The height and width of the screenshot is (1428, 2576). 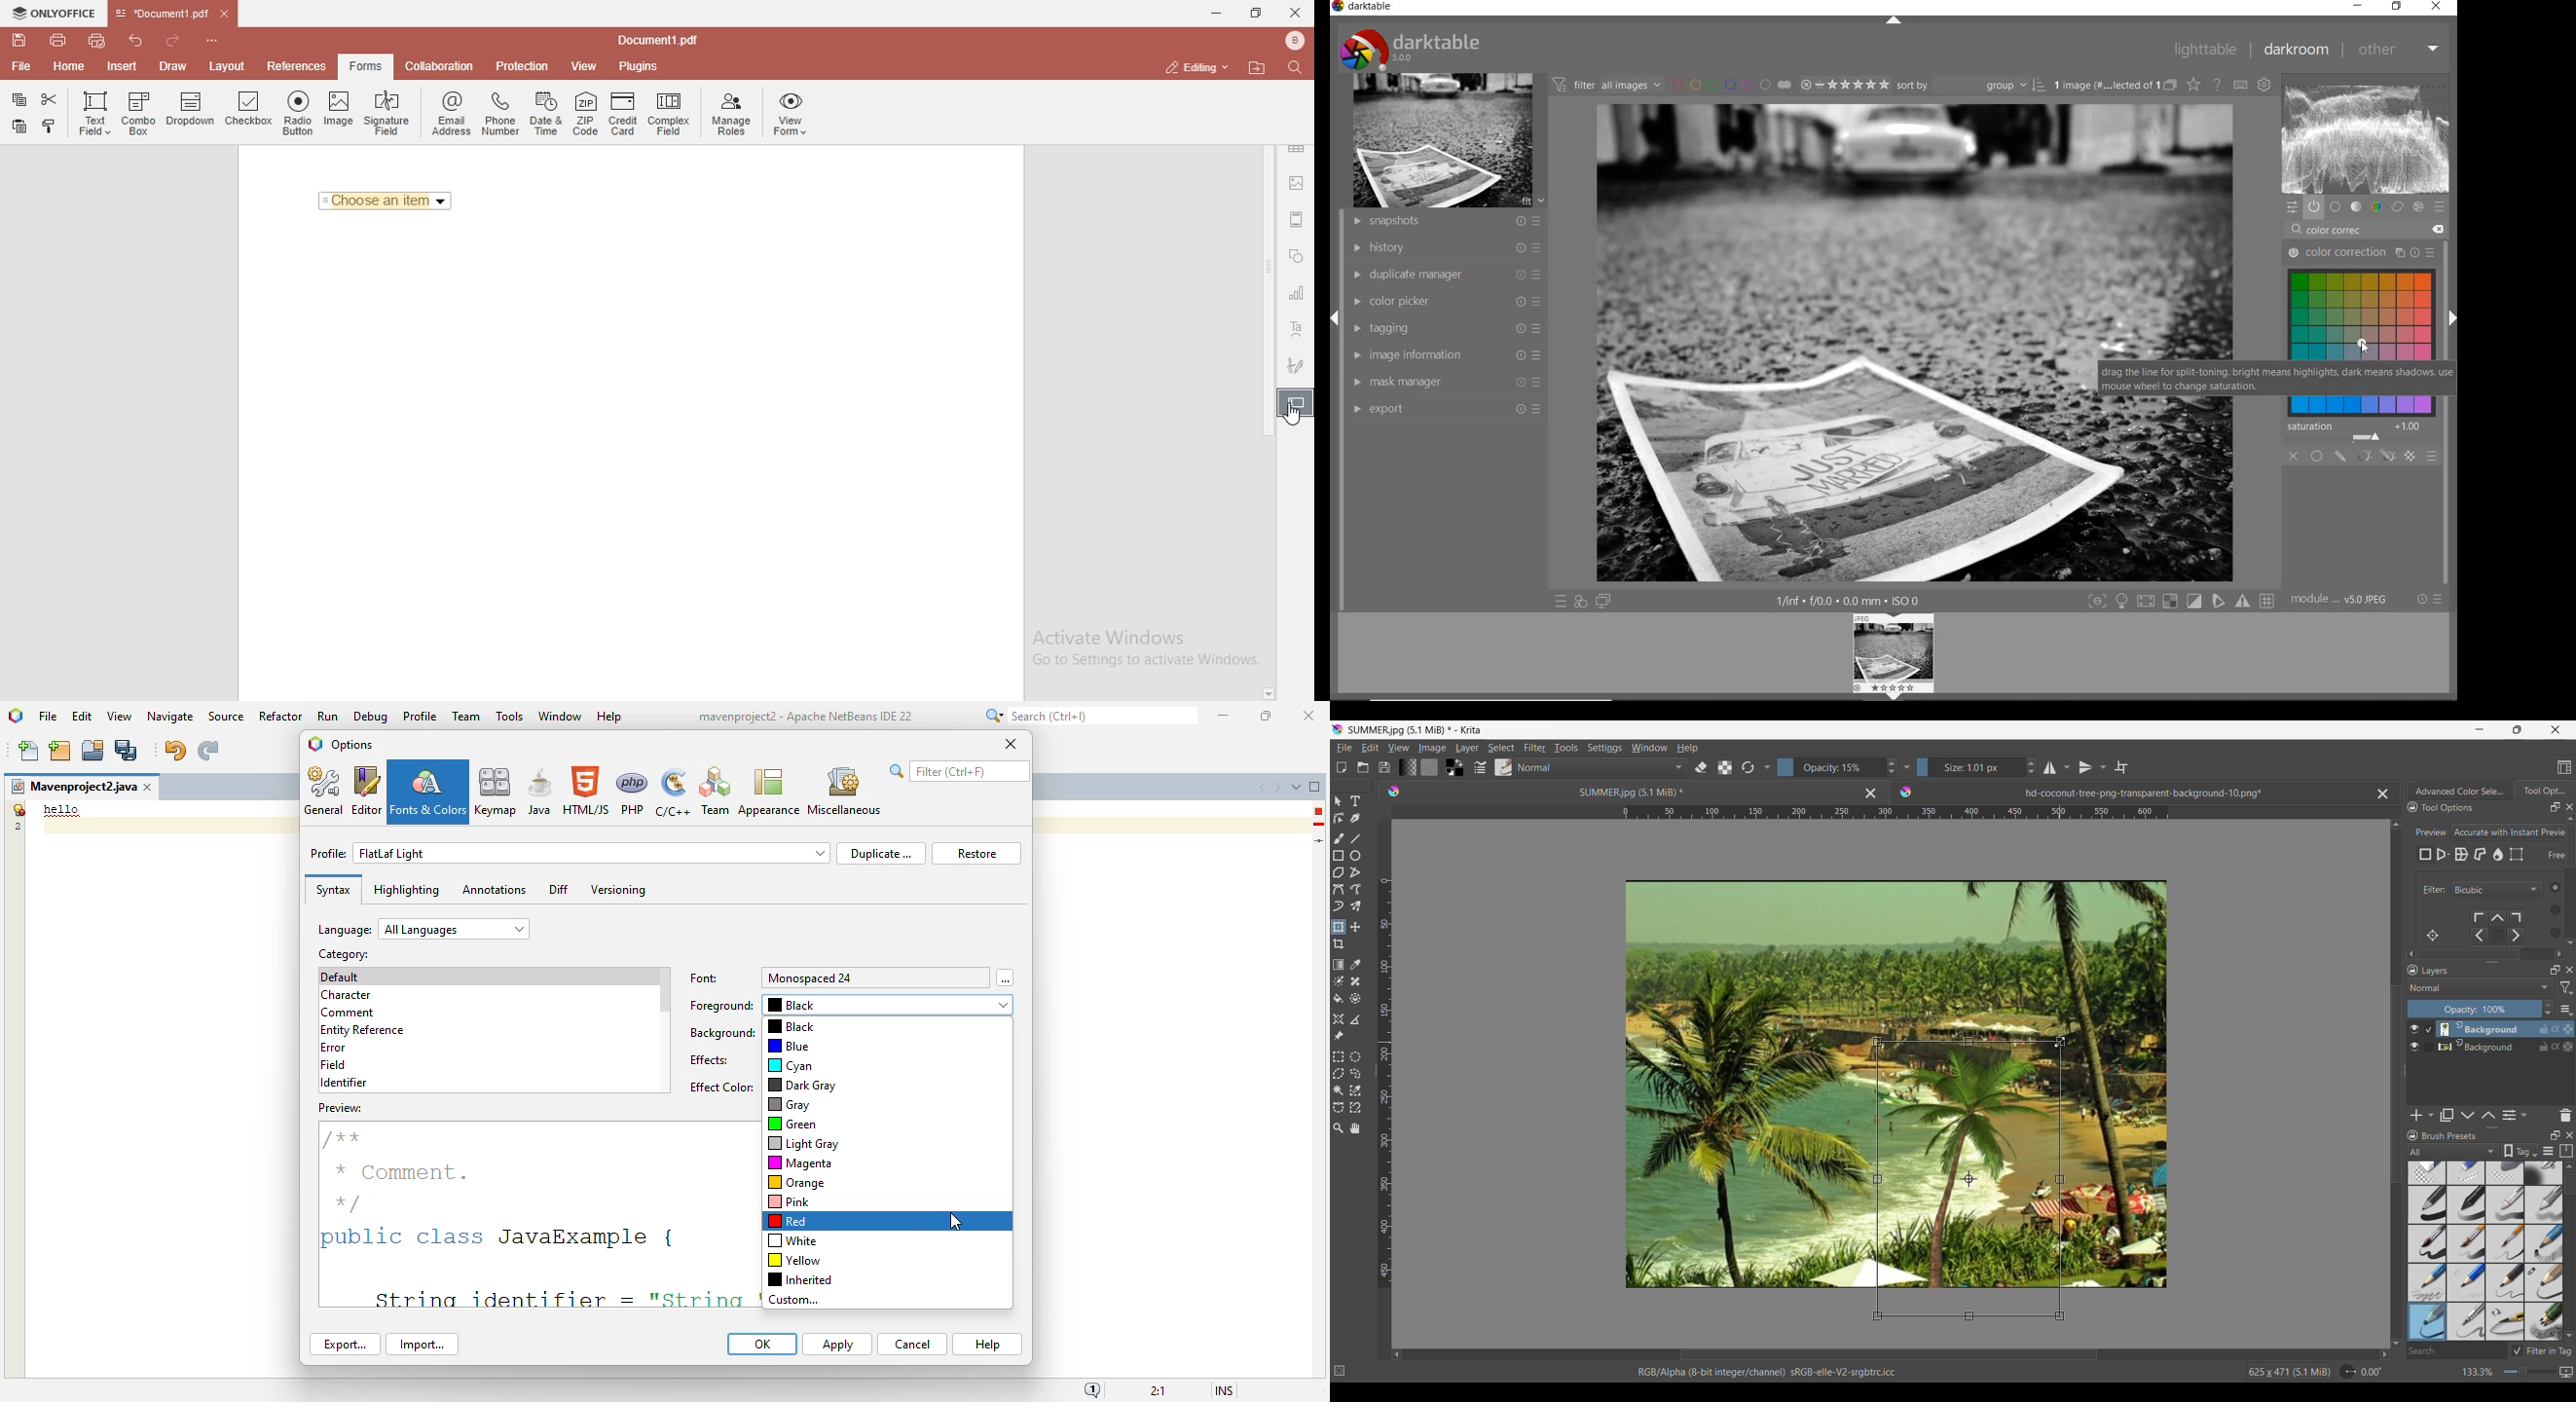 I want to click on model order, so click(x=2340, y=600).